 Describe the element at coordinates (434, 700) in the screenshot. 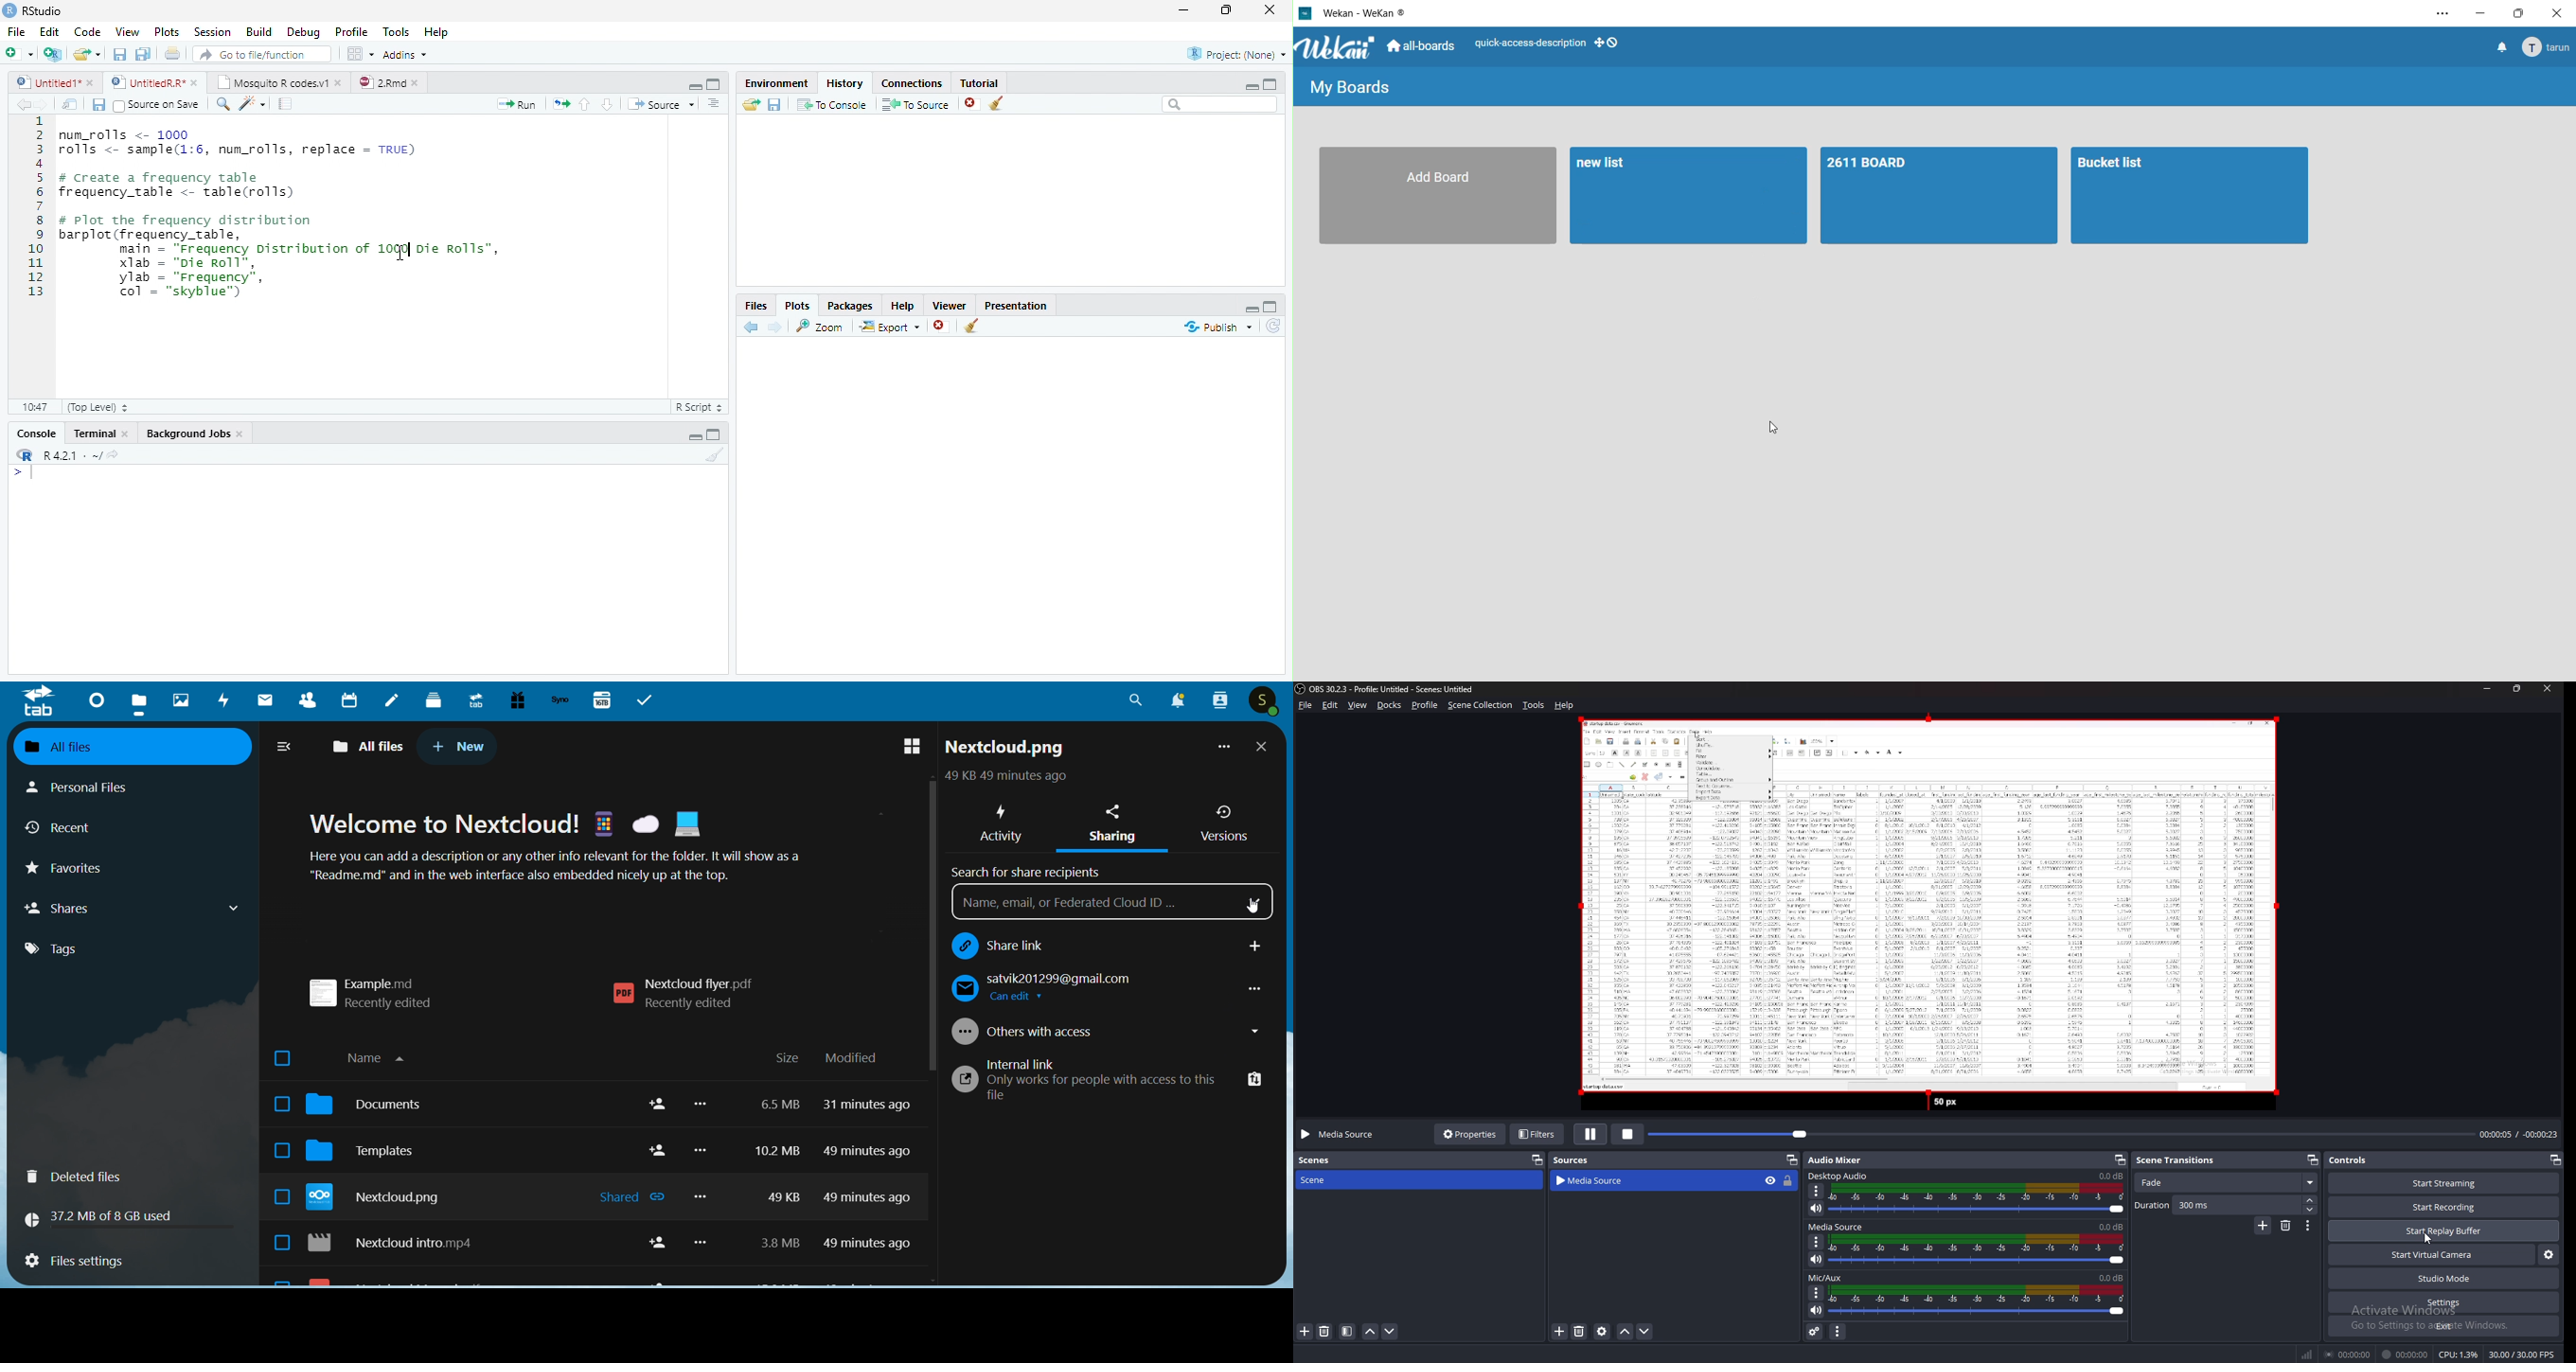

I see `dock` at that location.